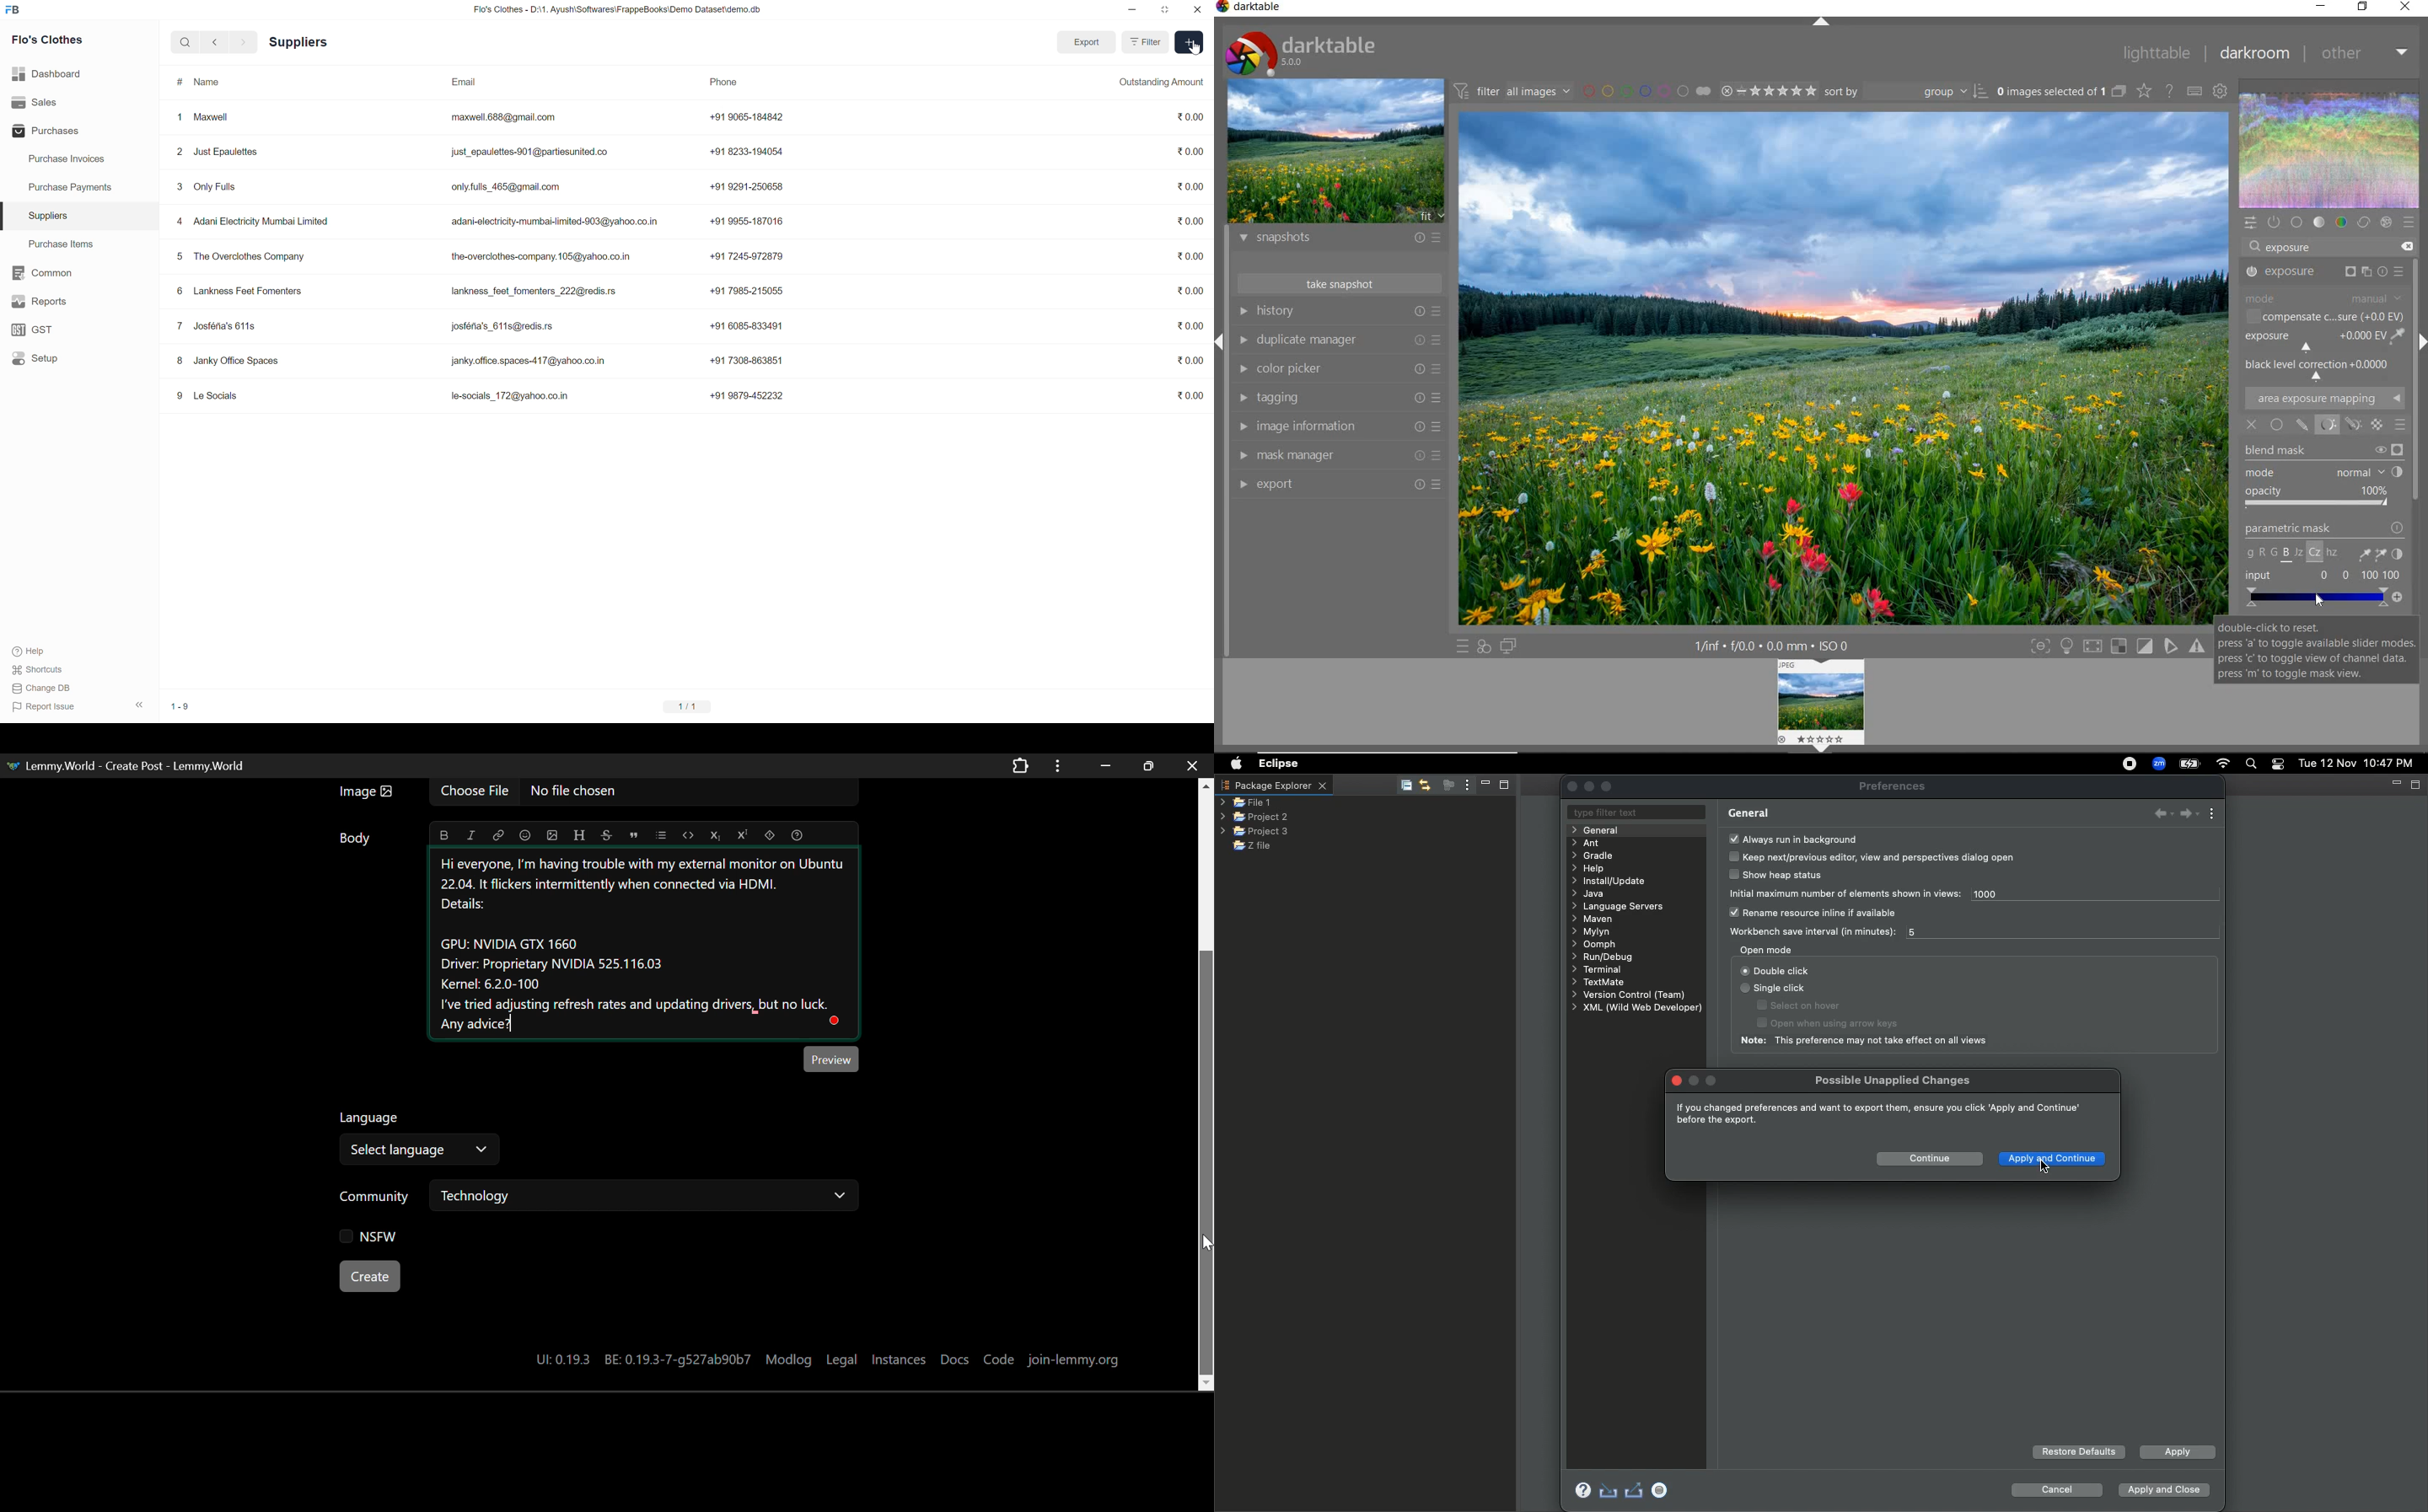 This screenshot has width=2436, height=1512. What do you see at coordinates (2273, 223) in the screenshot?
I see `show only active modules` at bounding box center [2273, 223].